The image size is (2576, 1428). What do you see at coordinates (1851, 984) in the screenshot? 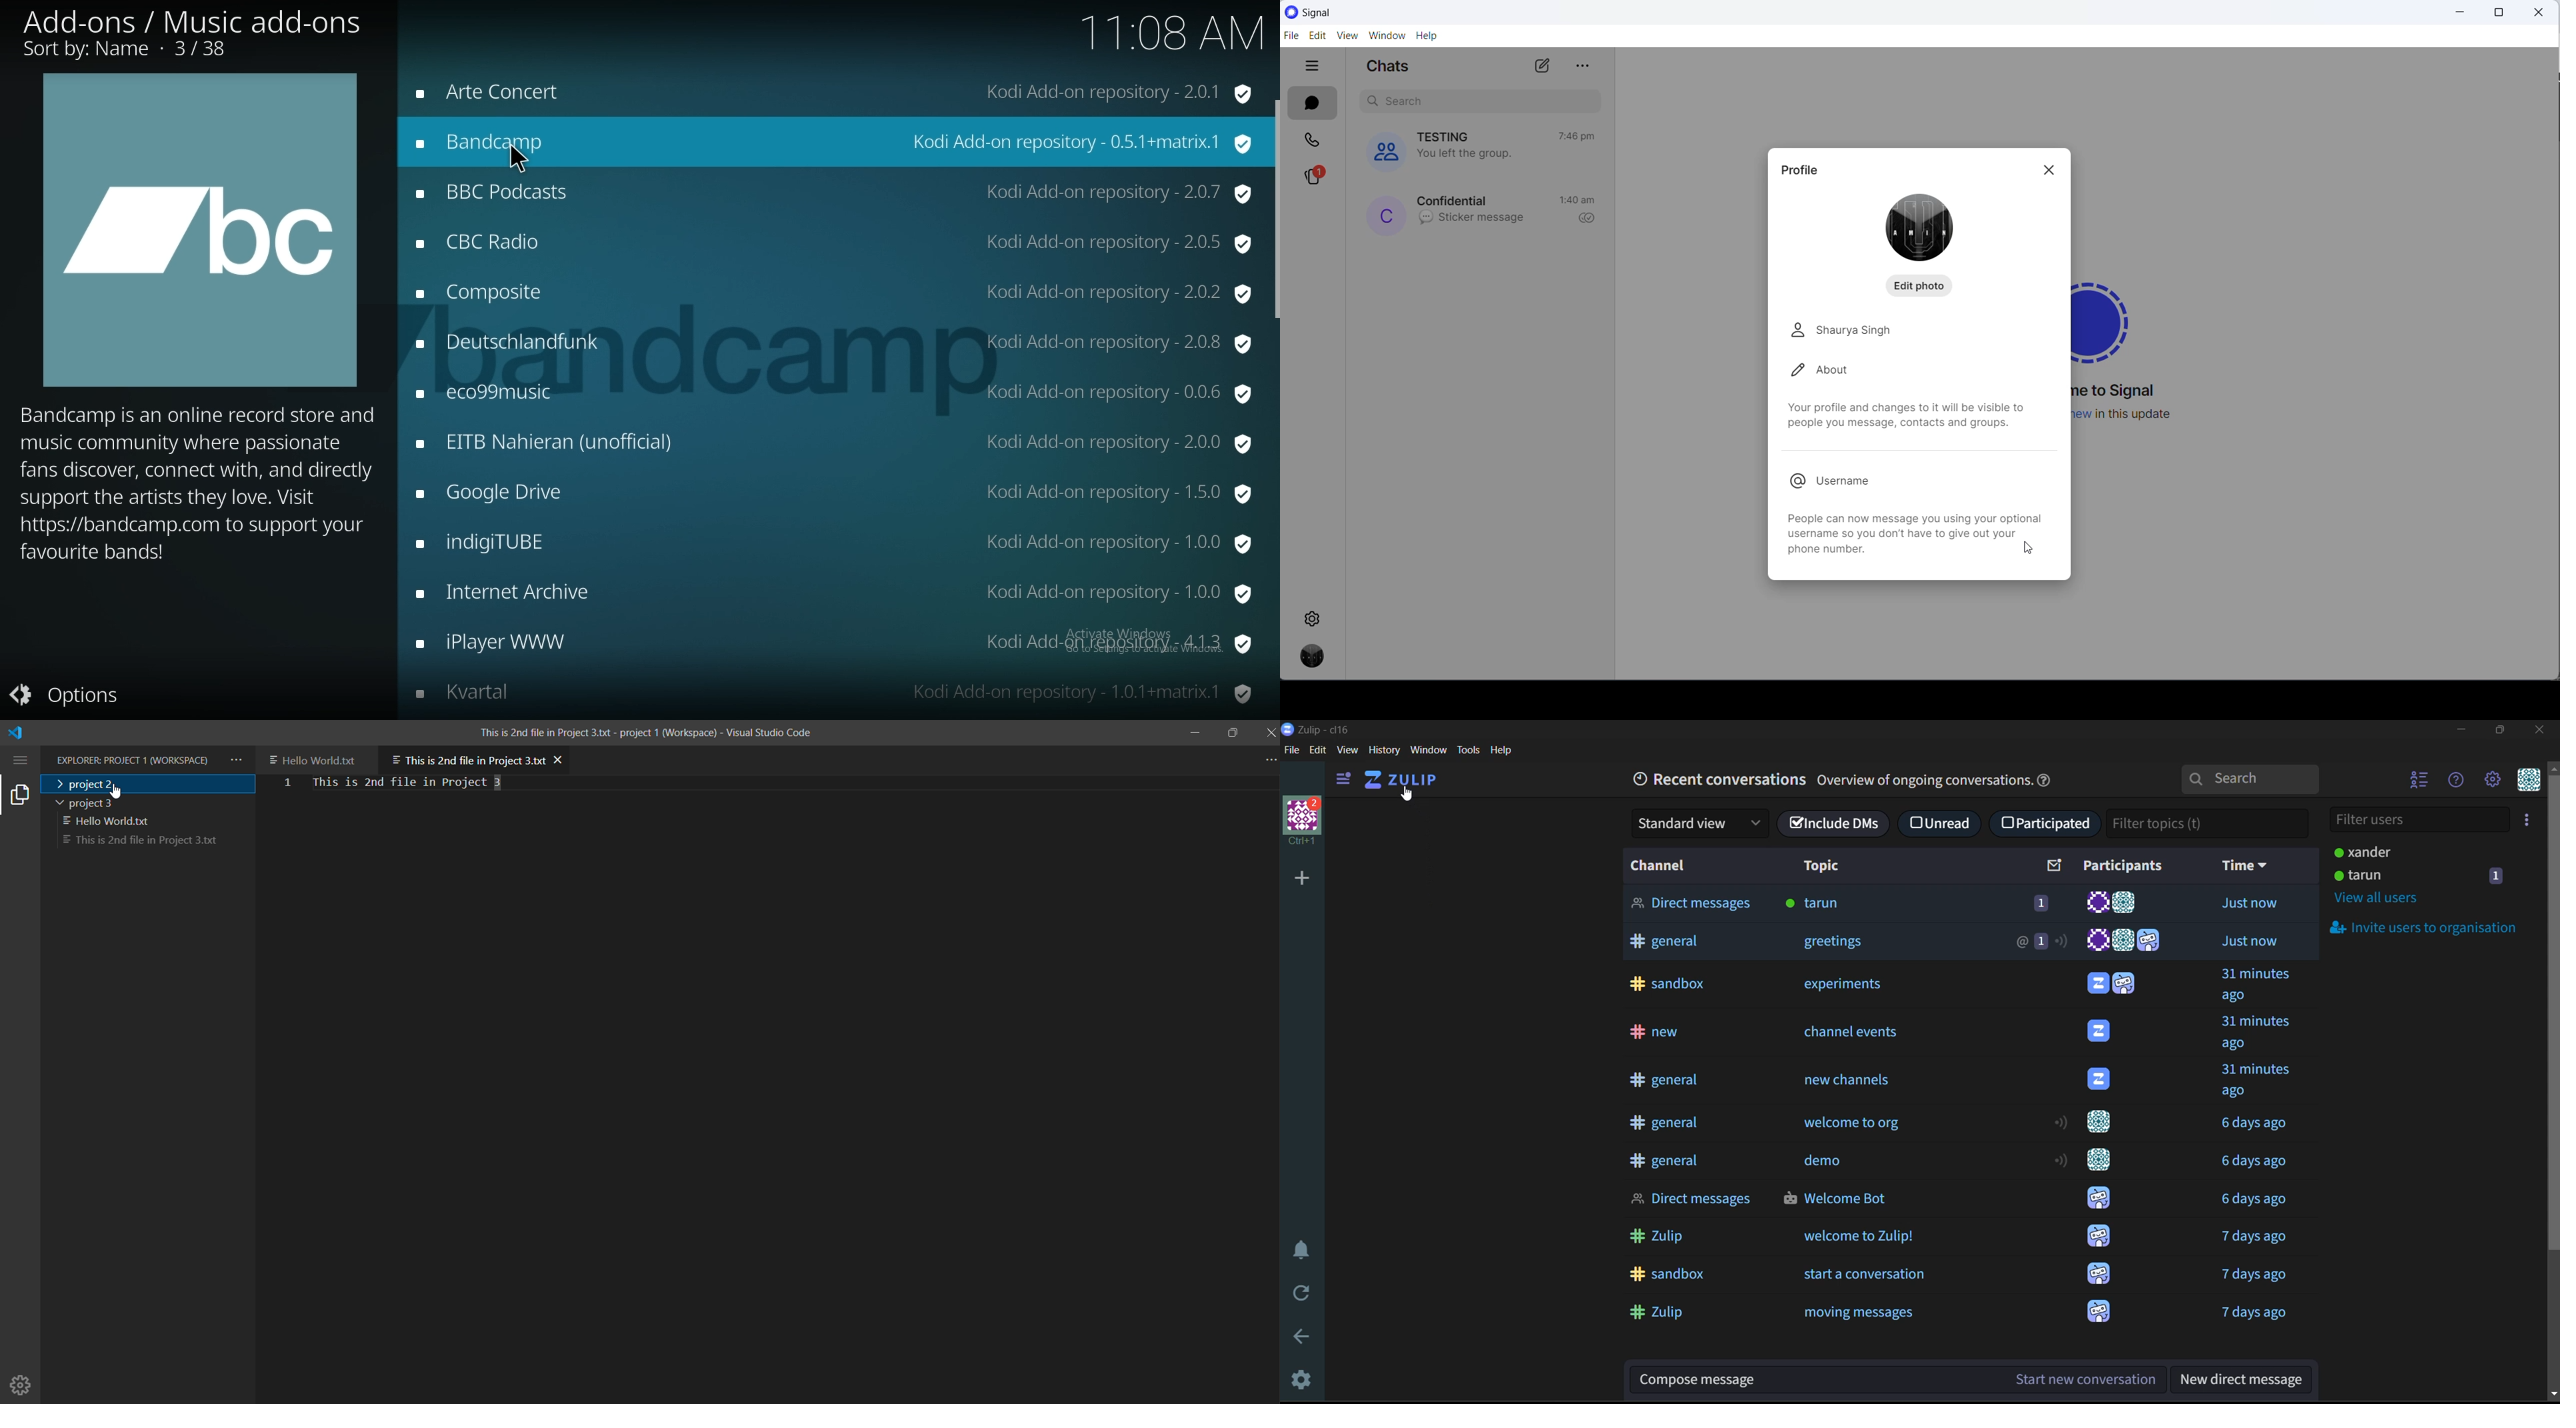
I see `expirements` at bounding box center [1851, 984].